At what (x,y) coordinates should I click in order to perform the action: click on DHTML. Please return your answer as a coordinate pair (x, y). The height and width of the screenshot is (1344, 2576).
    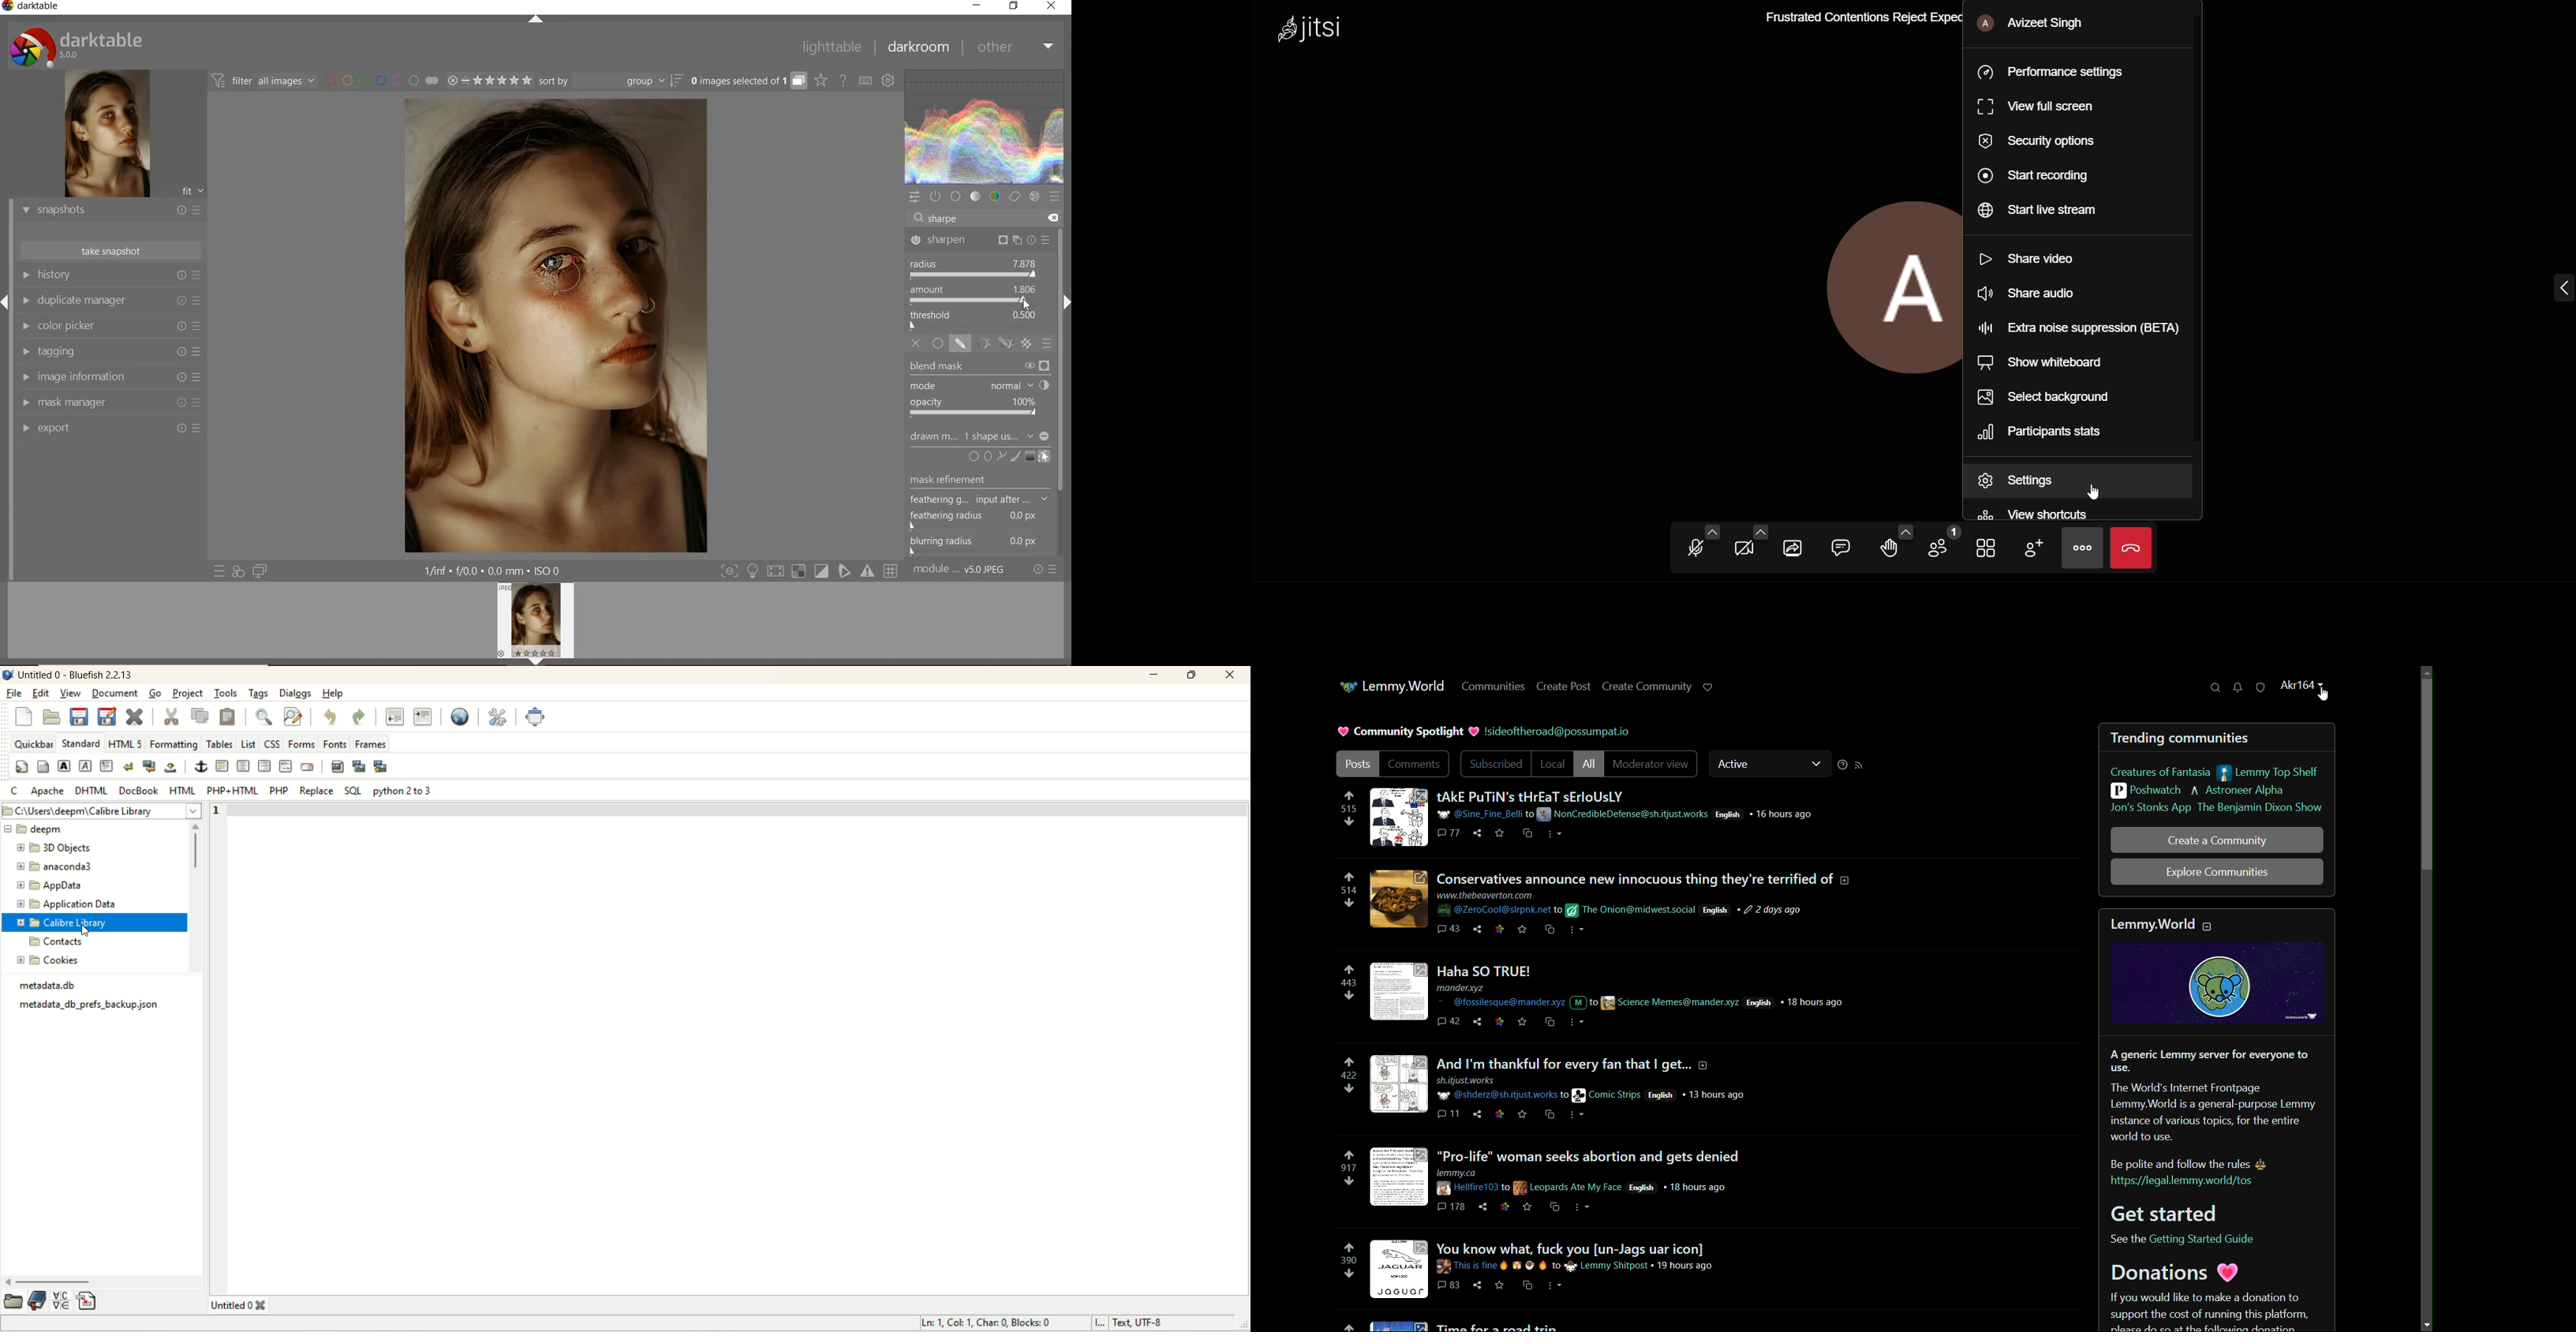
    Looking at the image, I should click on (89, 790).